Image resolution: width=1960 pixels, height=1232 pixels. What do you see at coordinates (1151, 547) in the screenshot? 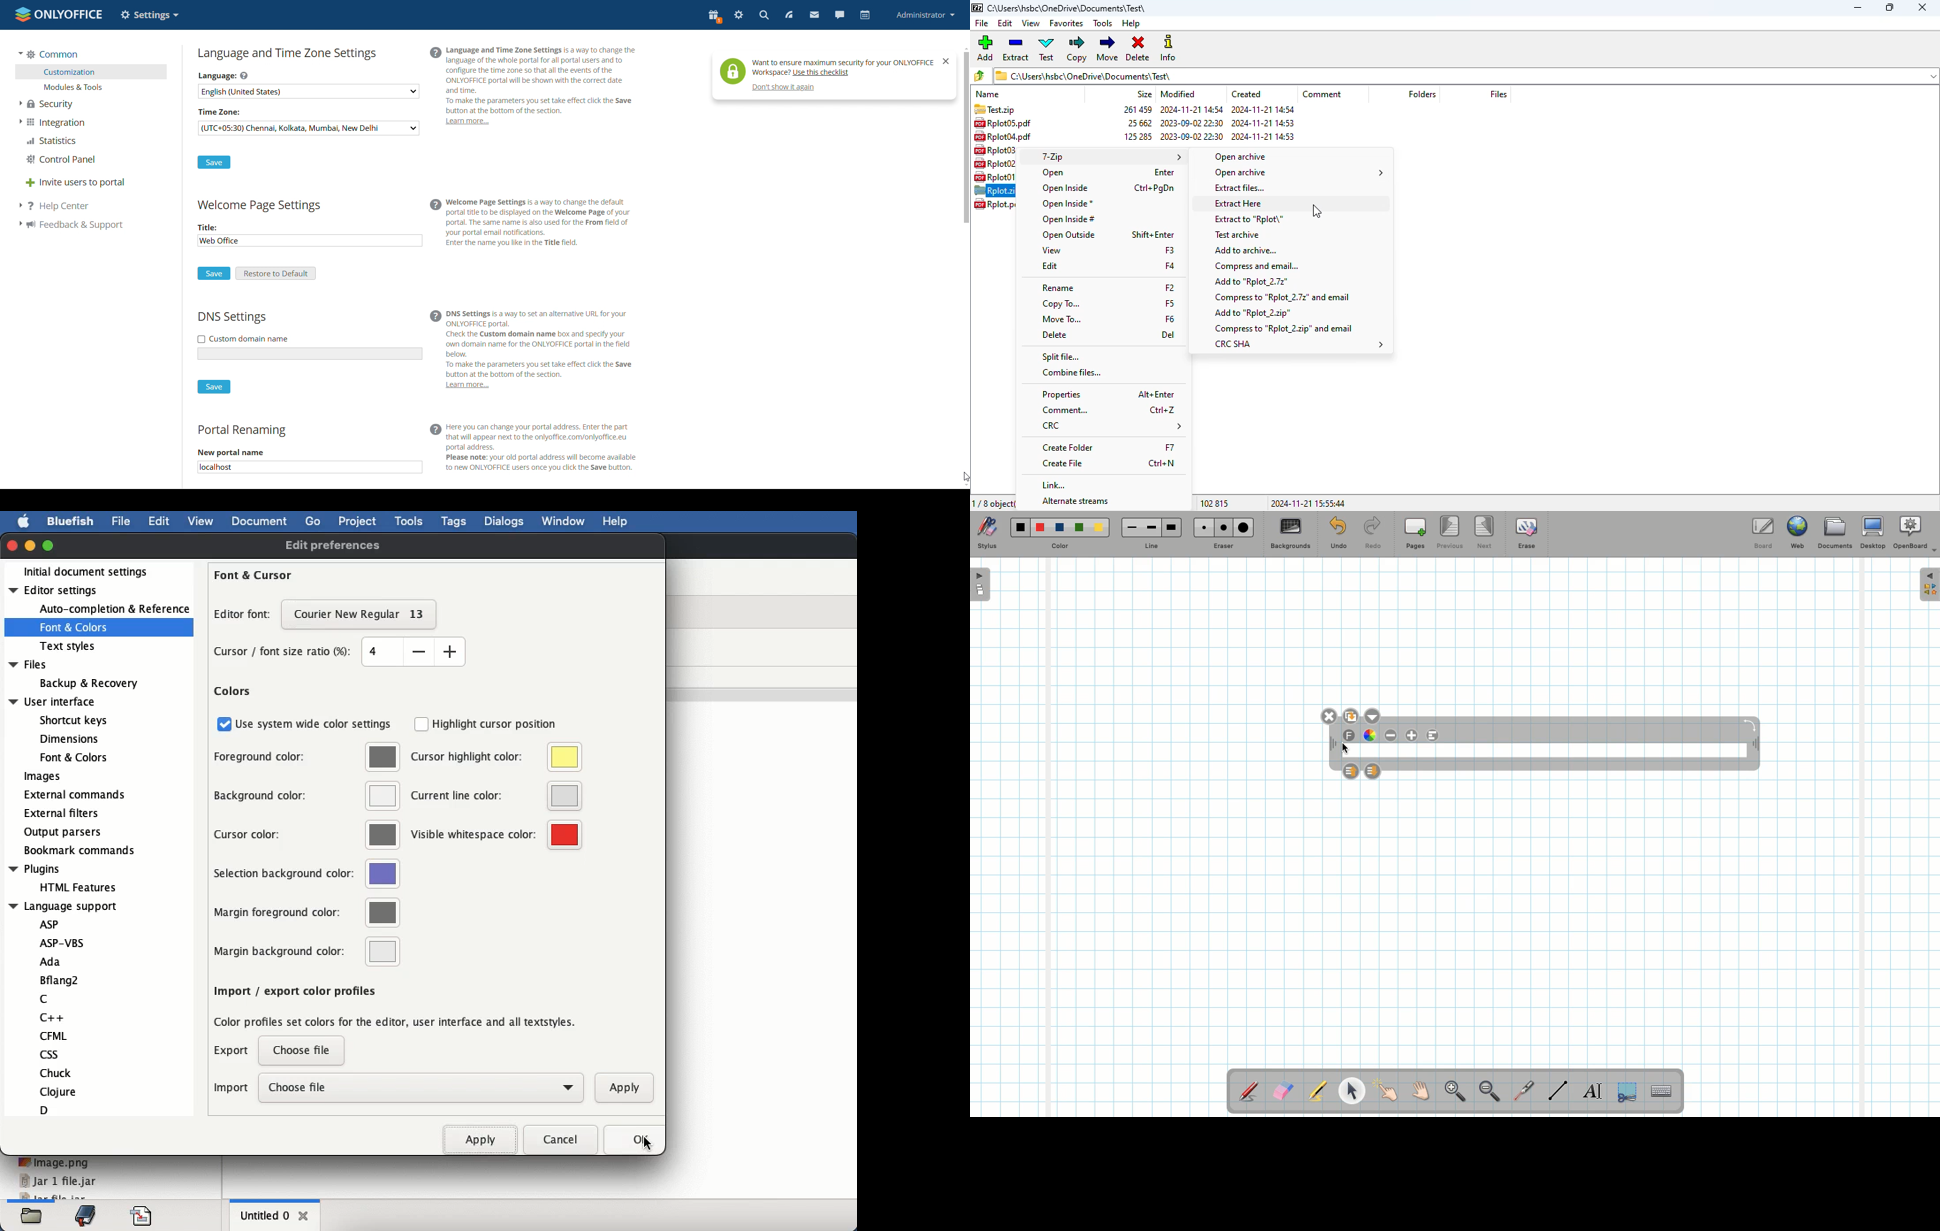
I see `Line` at bounding box center [1151, 547].